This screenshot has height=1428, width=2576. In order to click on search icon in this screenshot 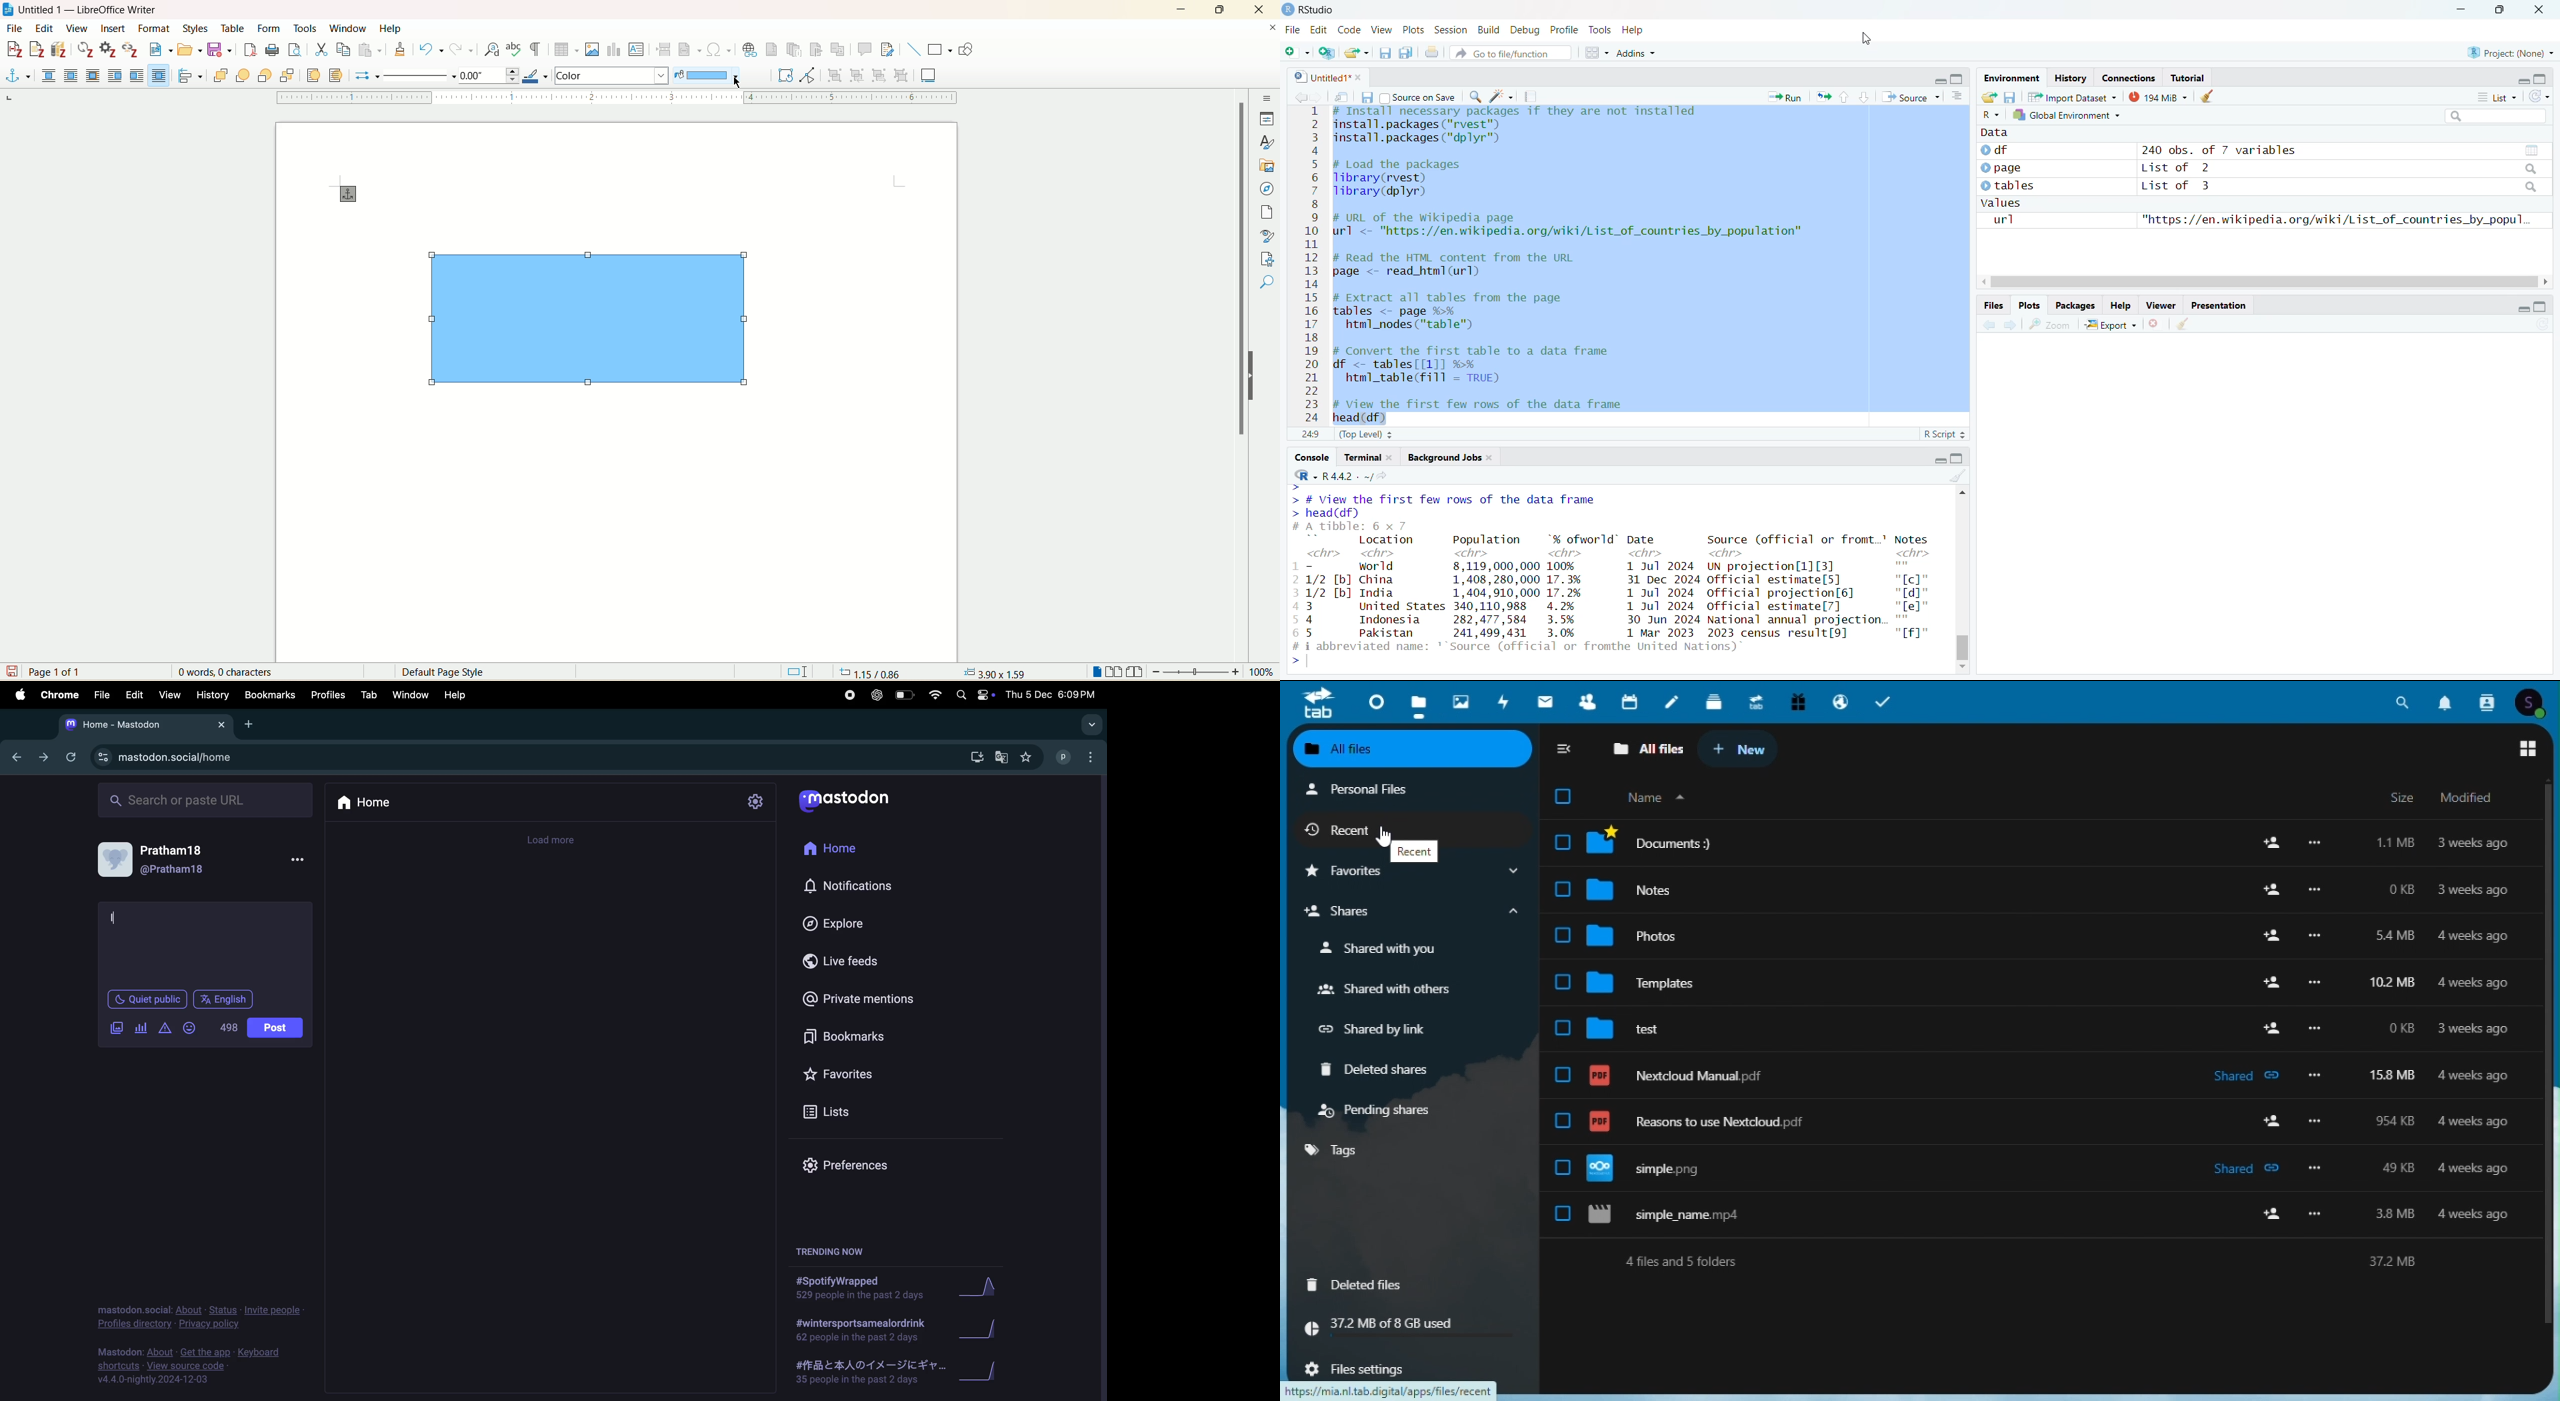, I will do `click(2531, 169)`.